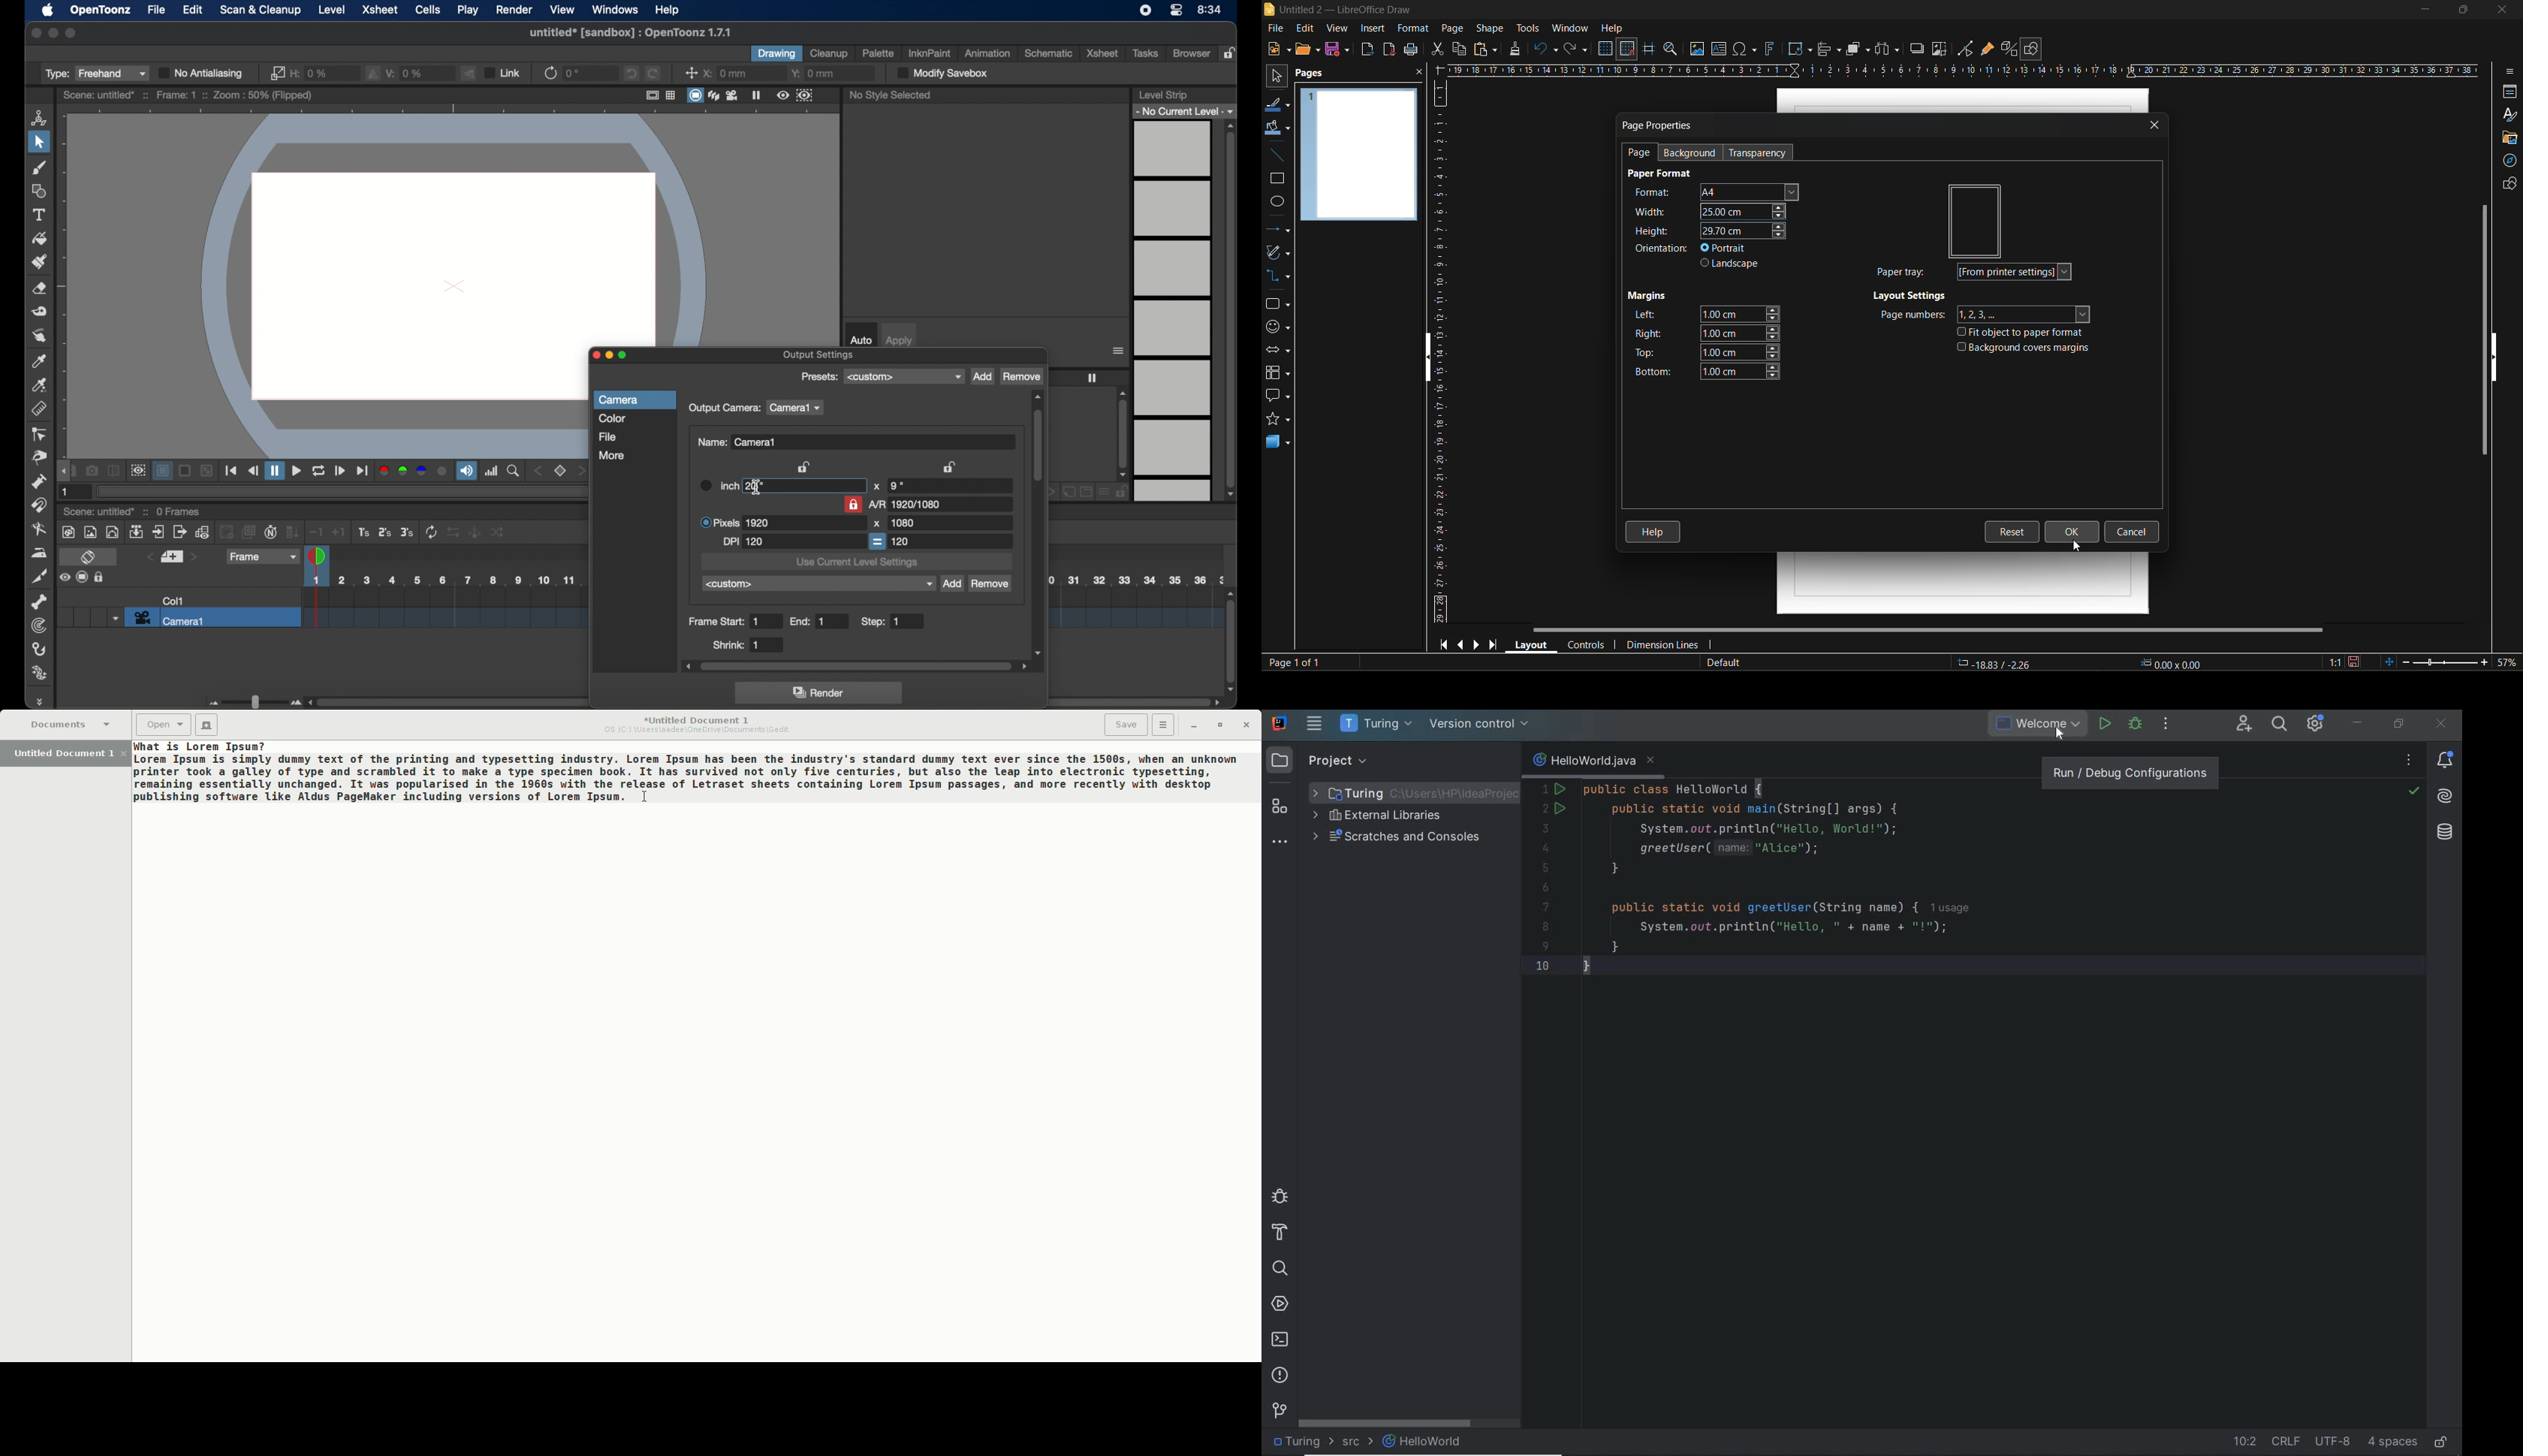  I want to click on layout, so click(1533, 645).